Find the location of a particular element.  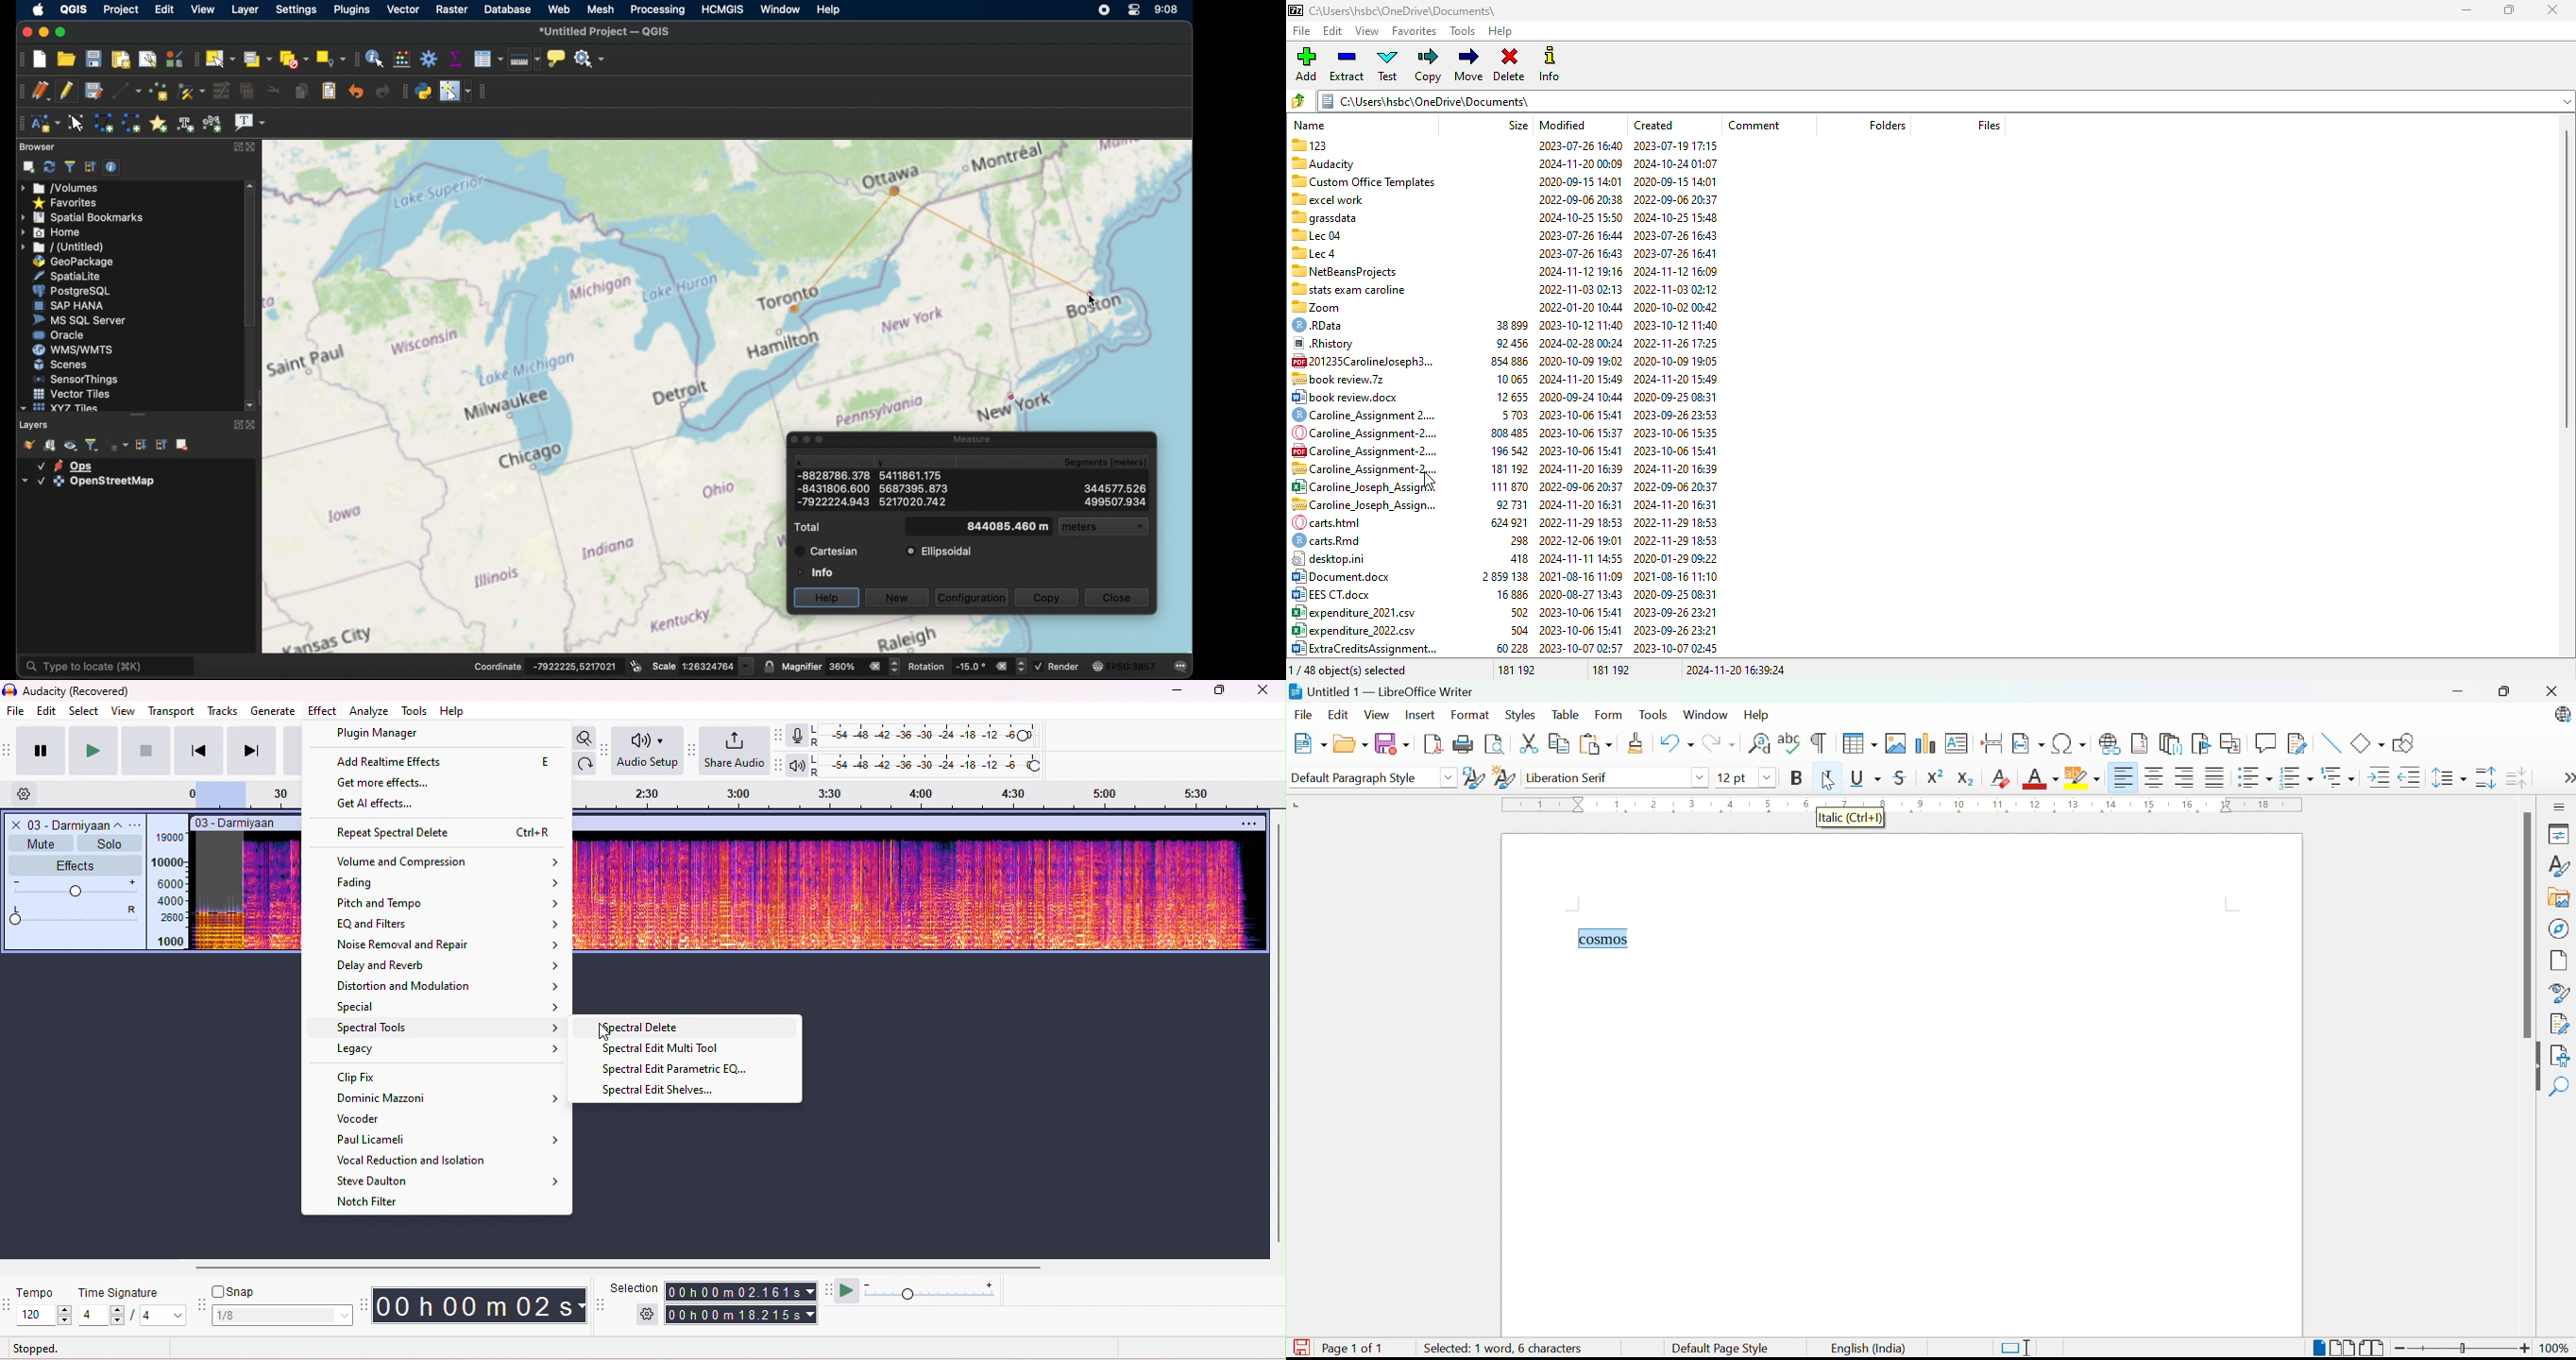

Slider is located at coordinates (2462, 1348).